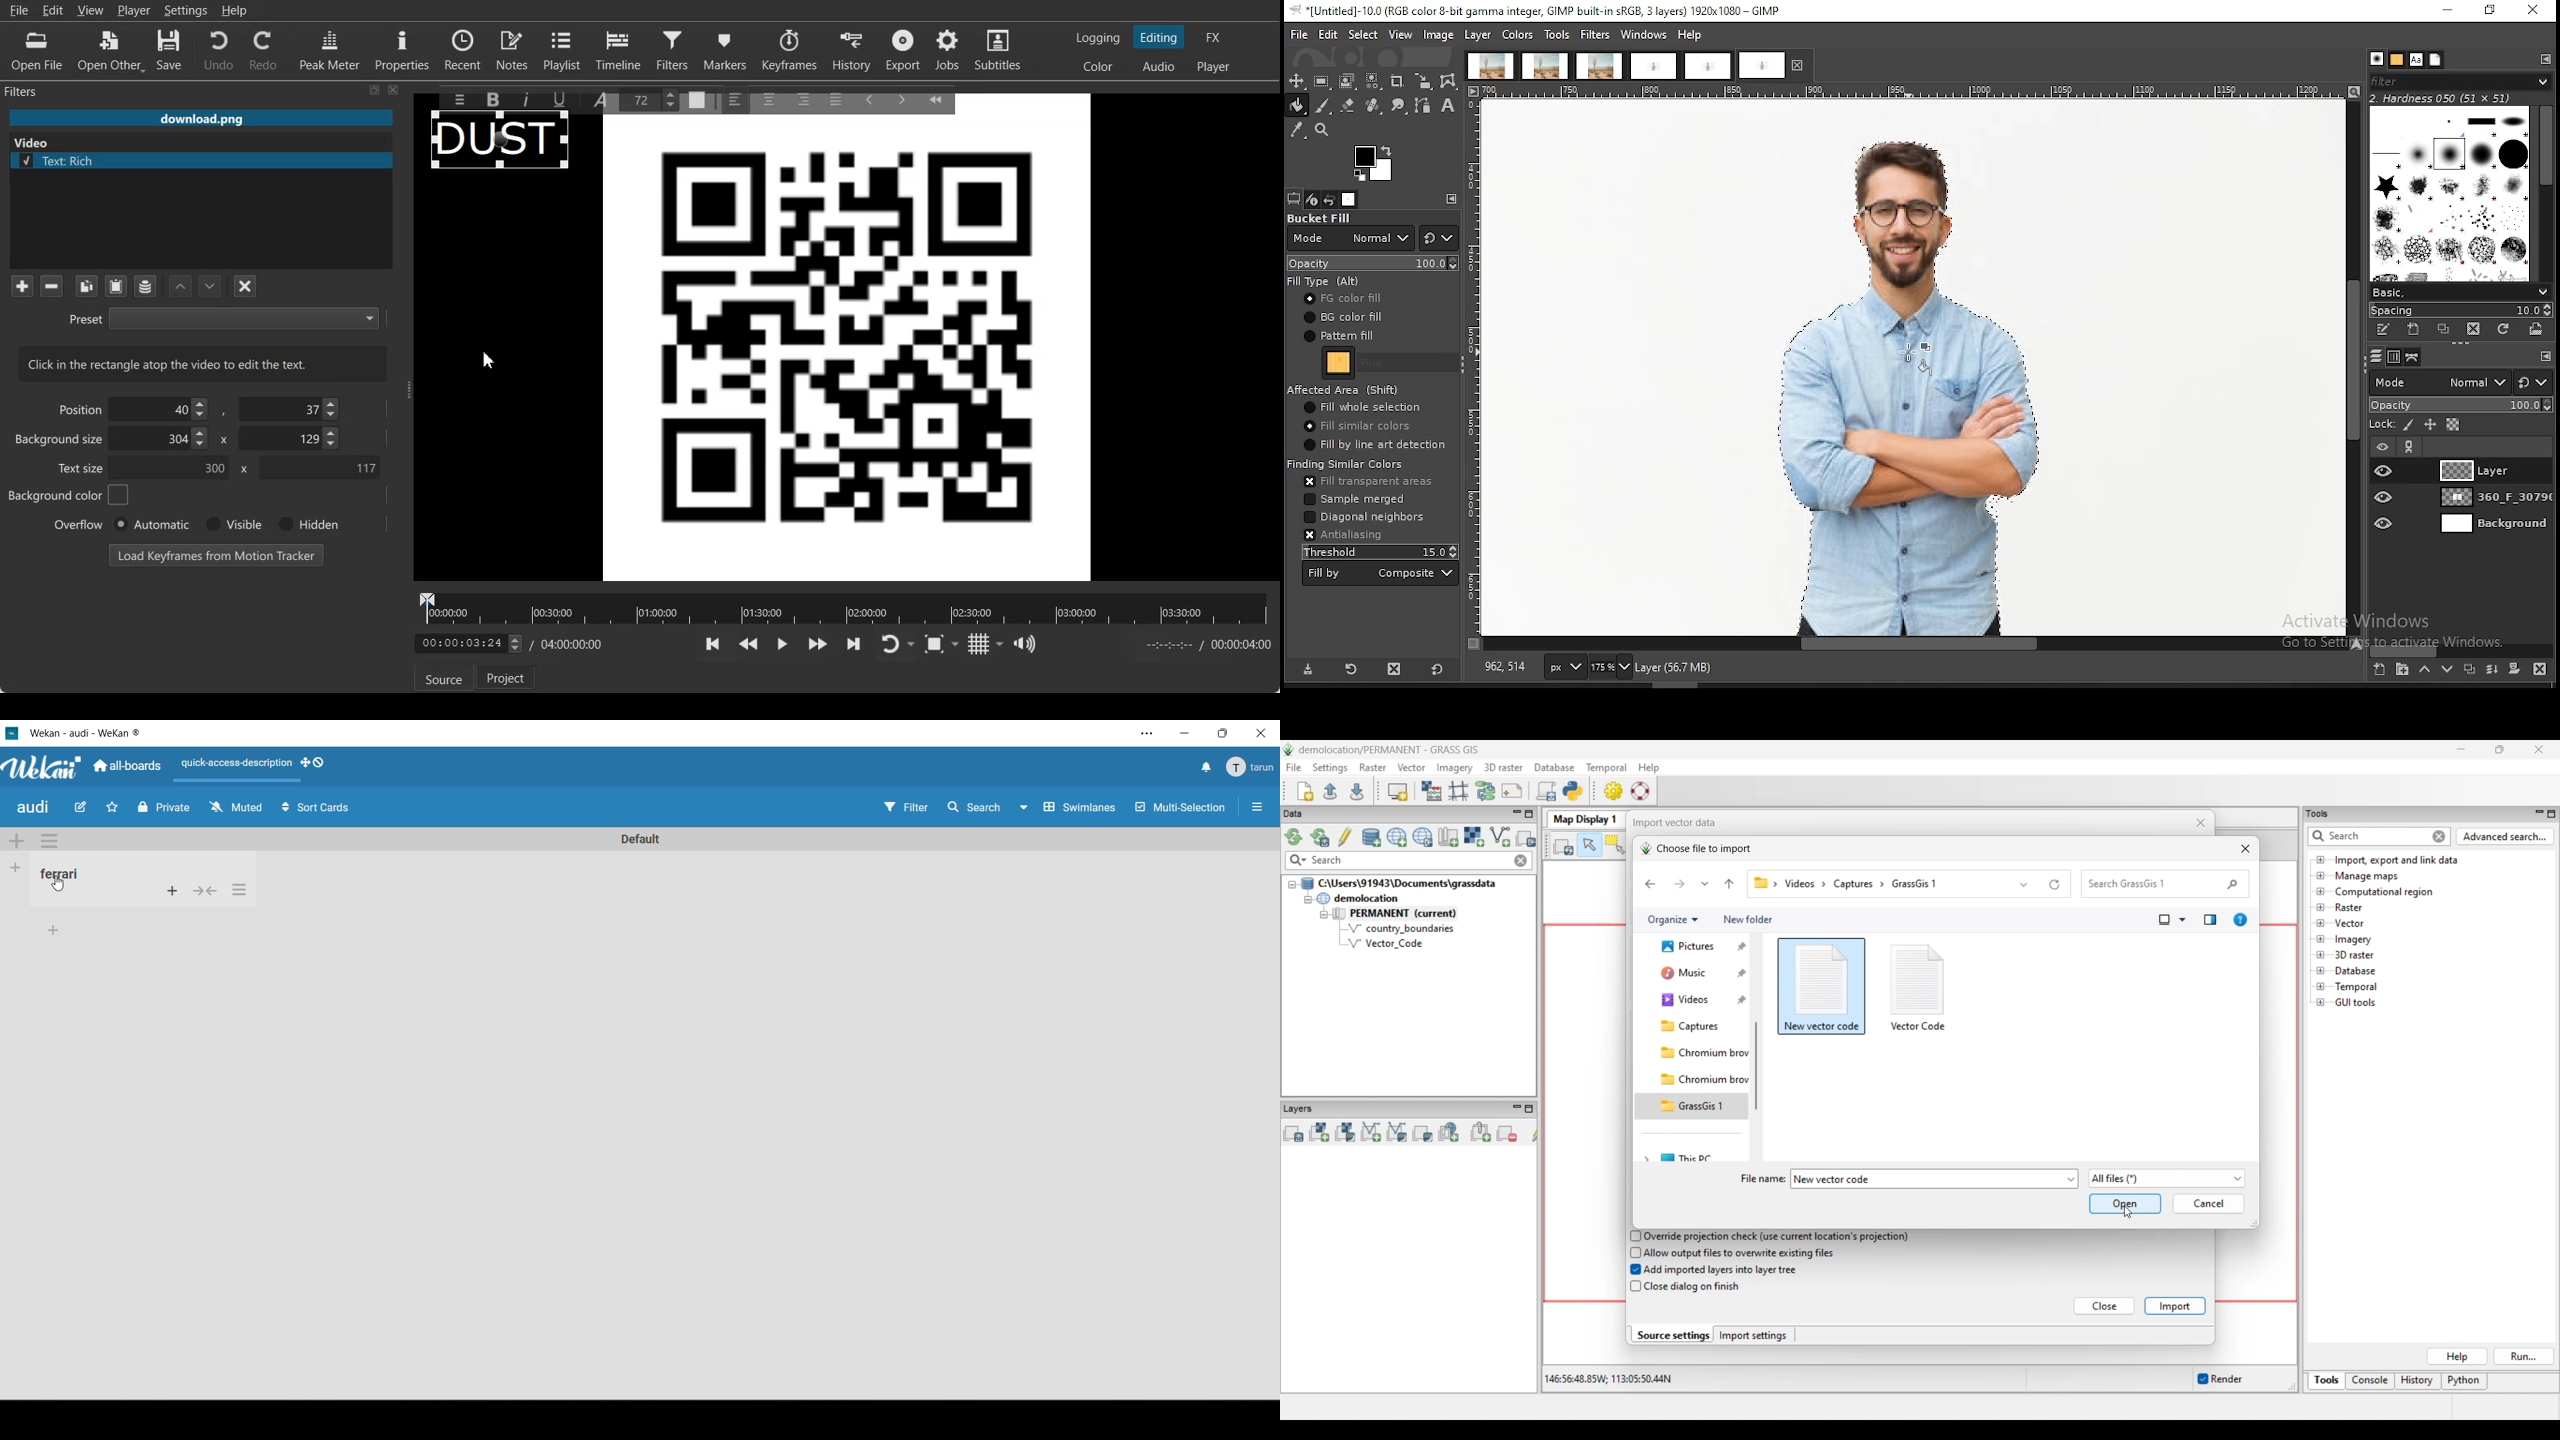  I want to click on Switching to the Player only layout, so click(1215, 67).